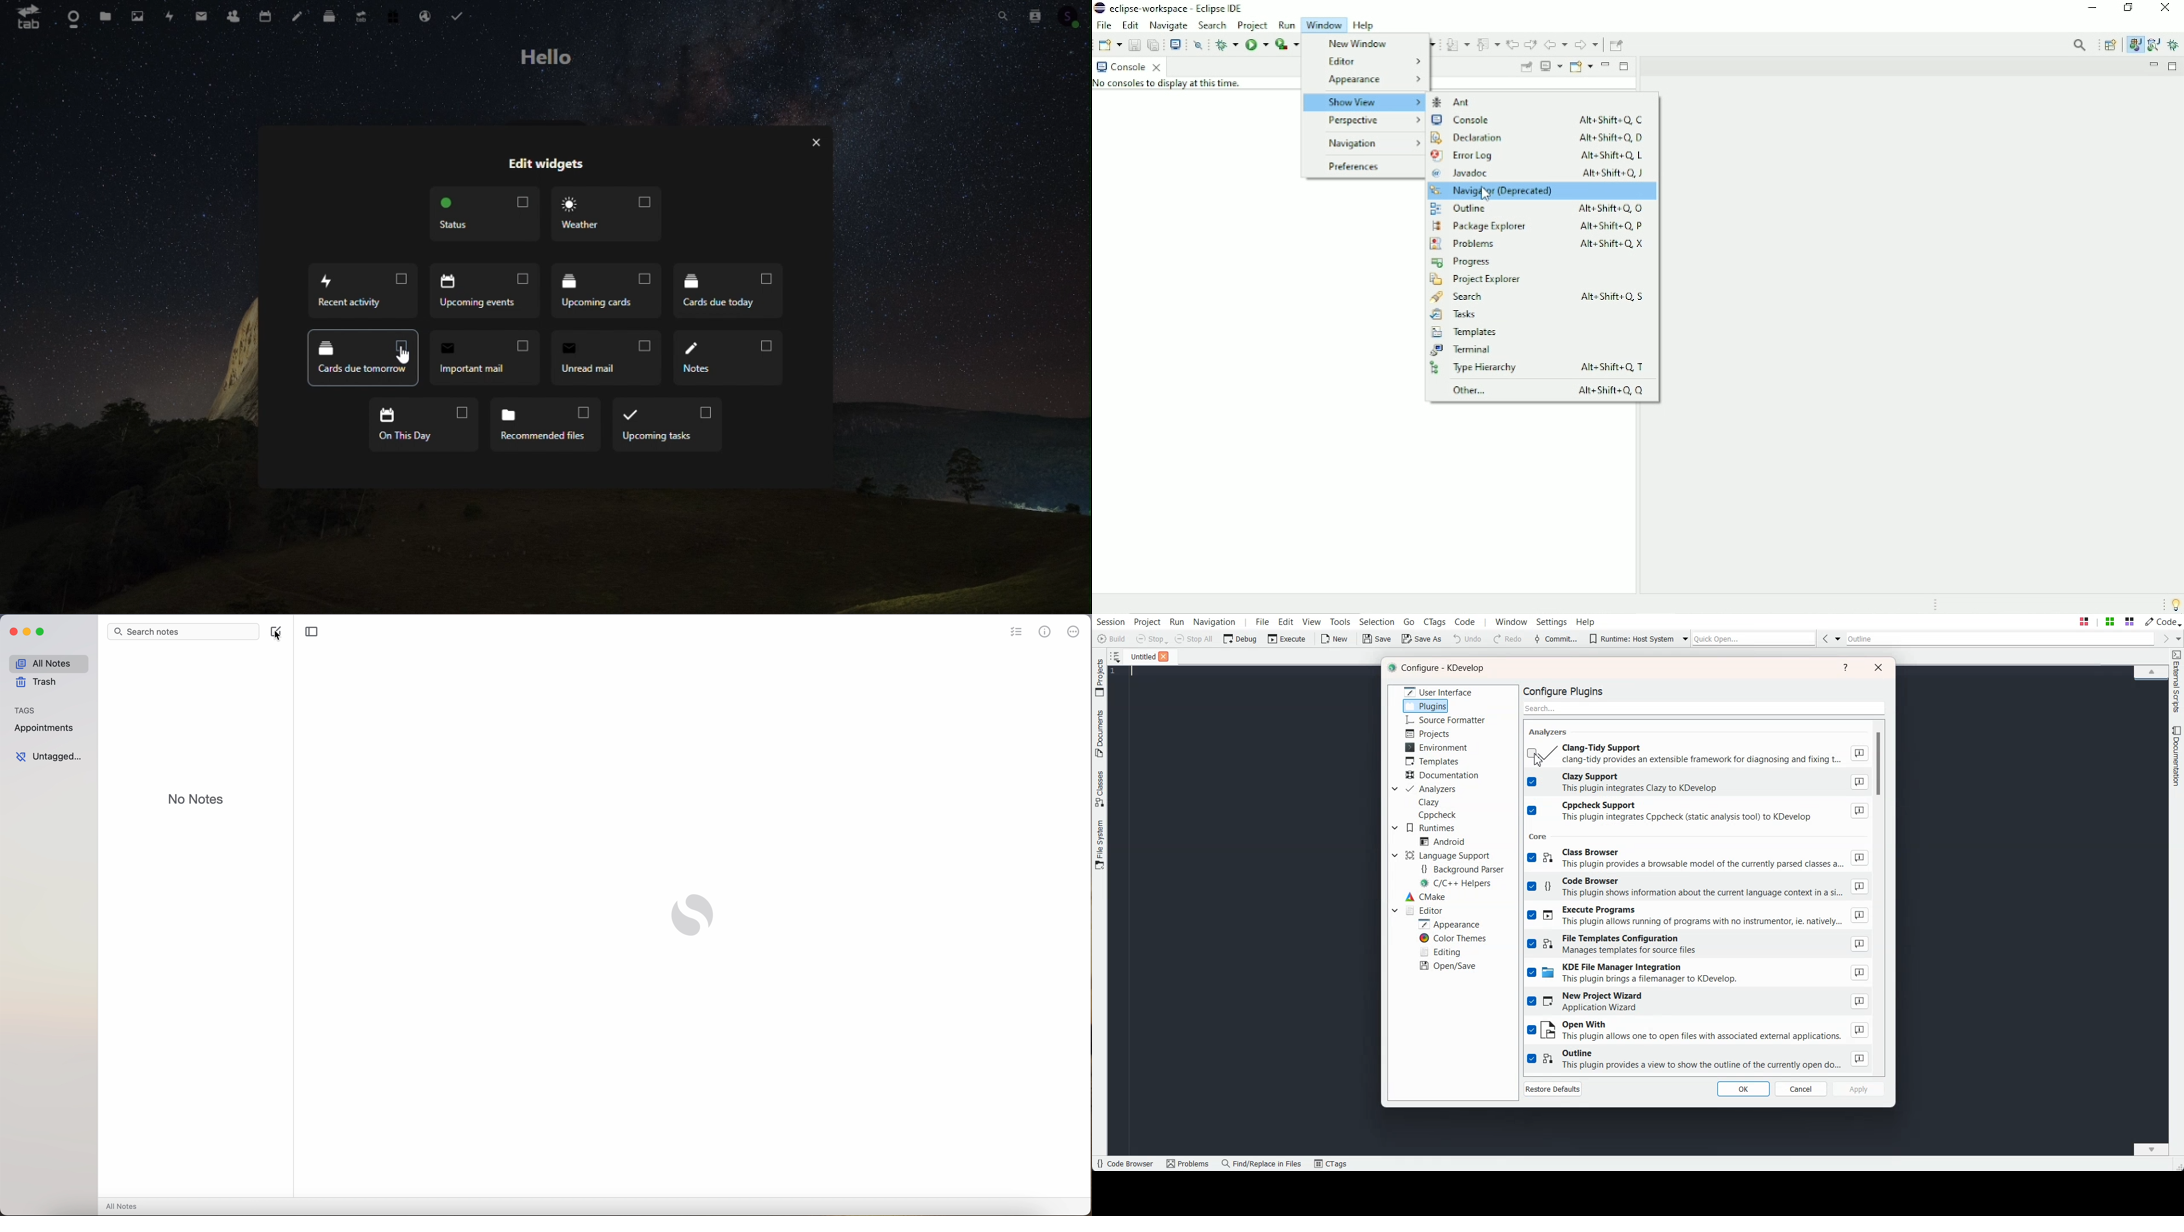 The height and width of the screenshot is (1232, 2184). Describe the element at coordinates (263, 15) in the screenshot. I see `Calendar` at that location.